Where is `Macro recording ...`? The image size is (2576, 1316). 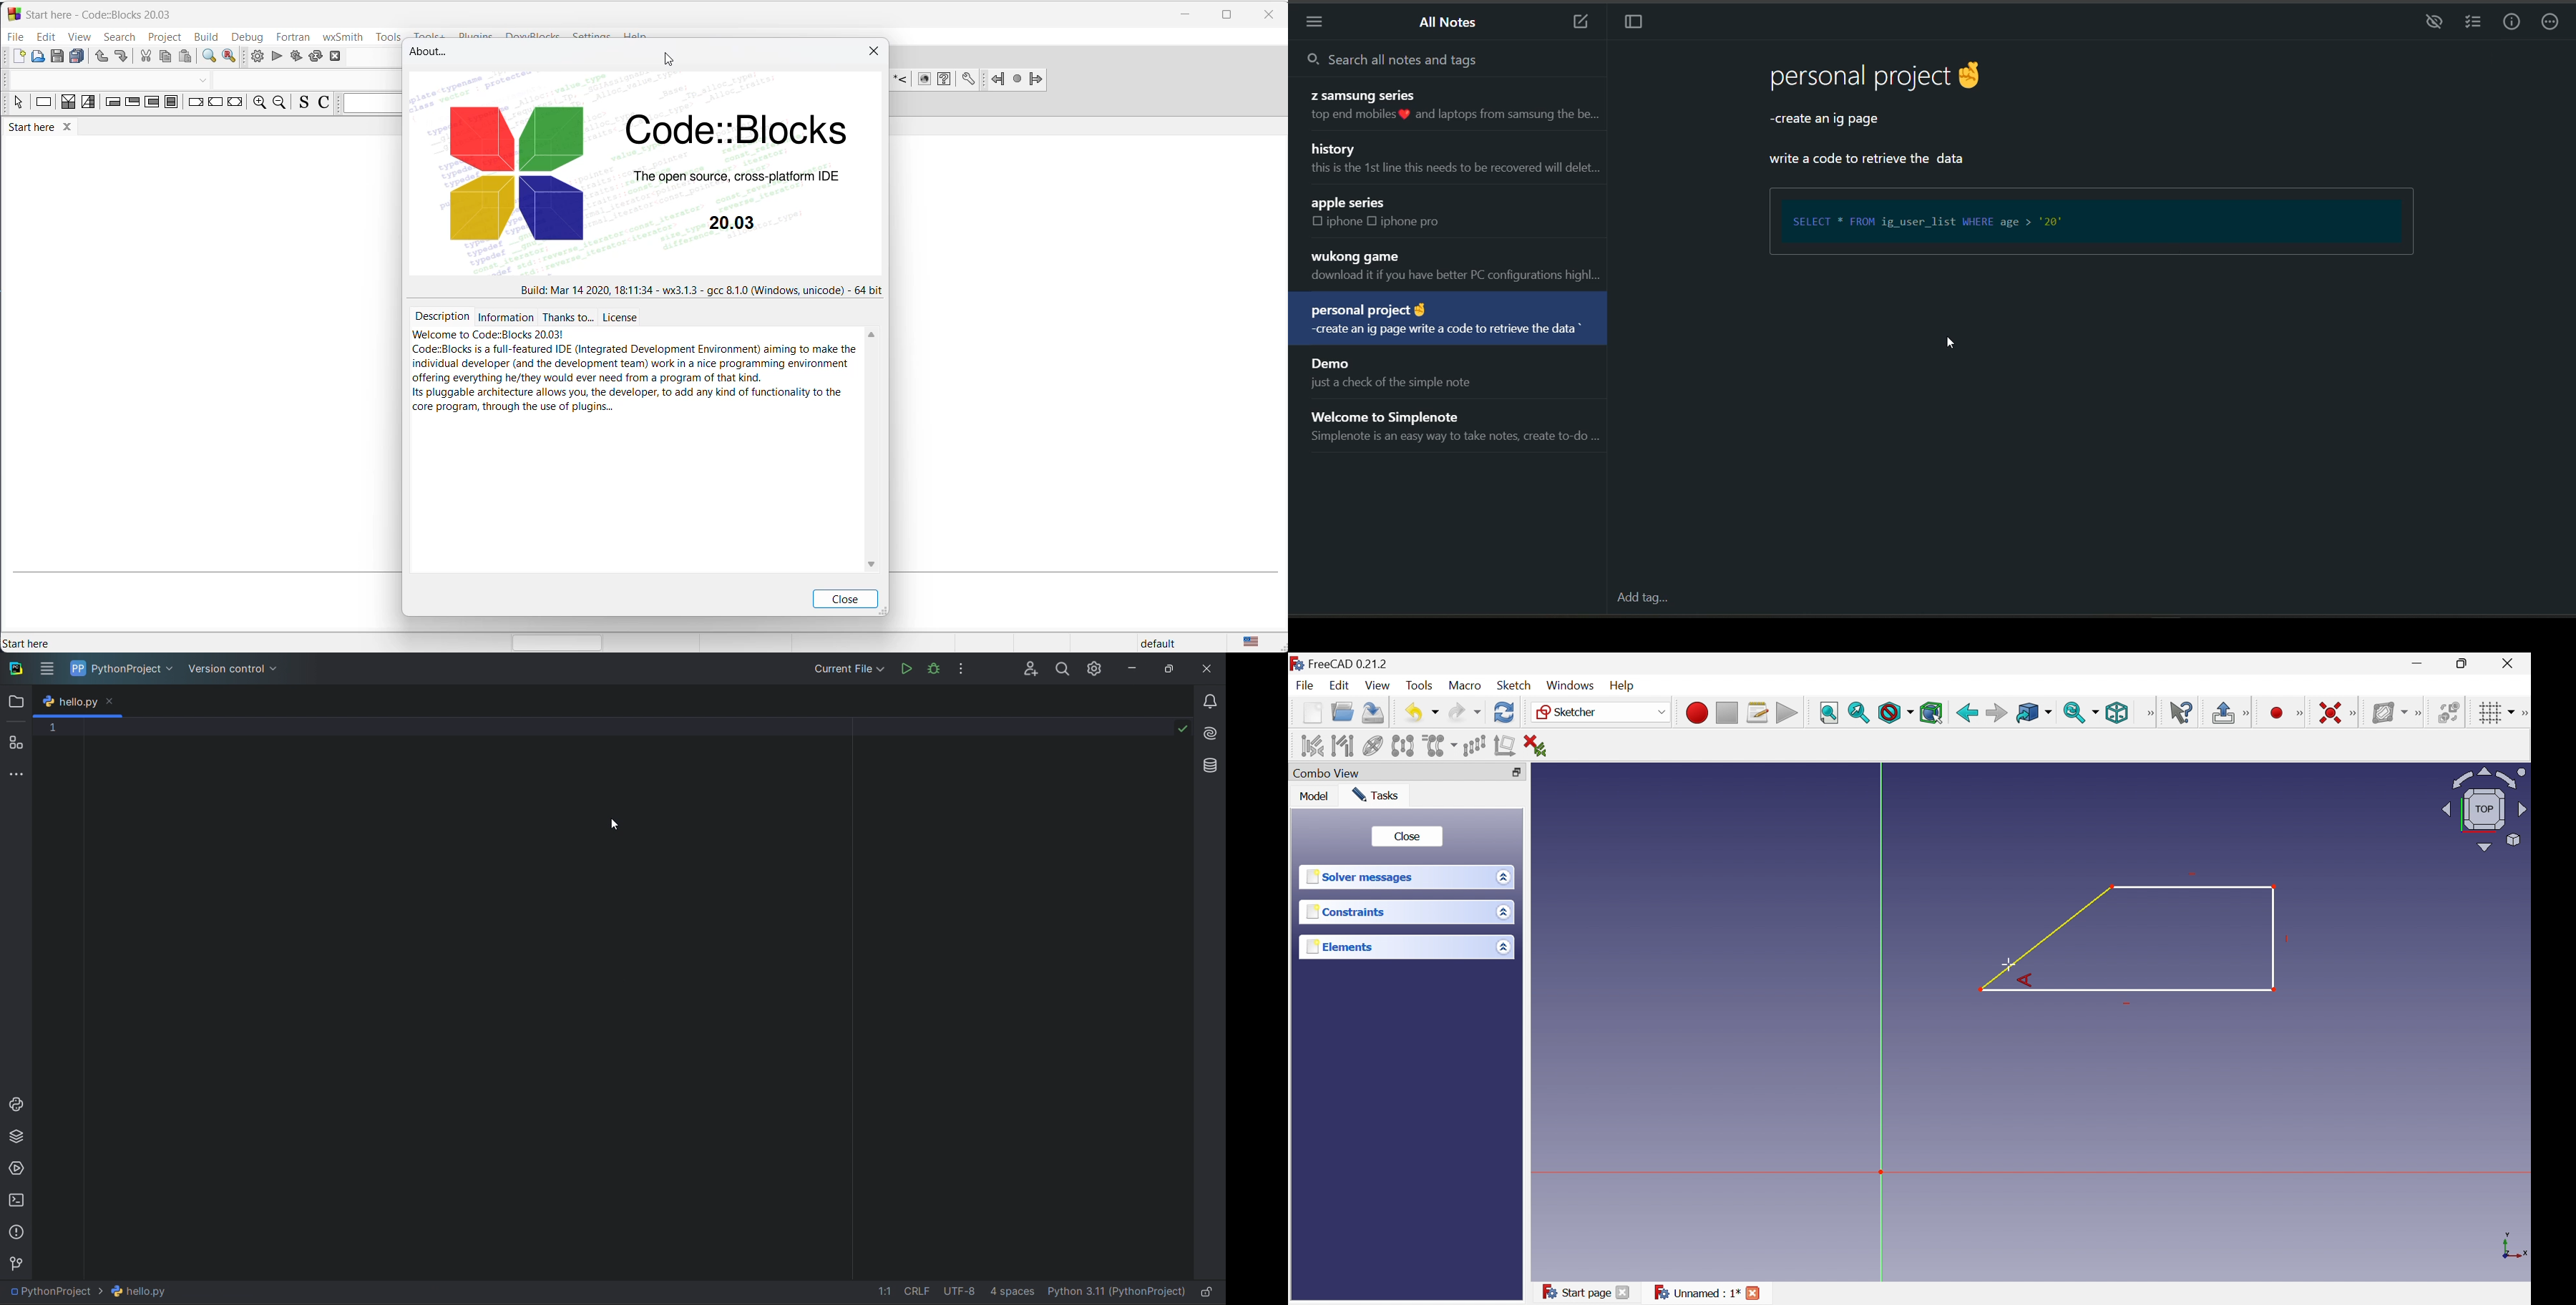
Macro recording ... is located at coordinates (1695, 711).